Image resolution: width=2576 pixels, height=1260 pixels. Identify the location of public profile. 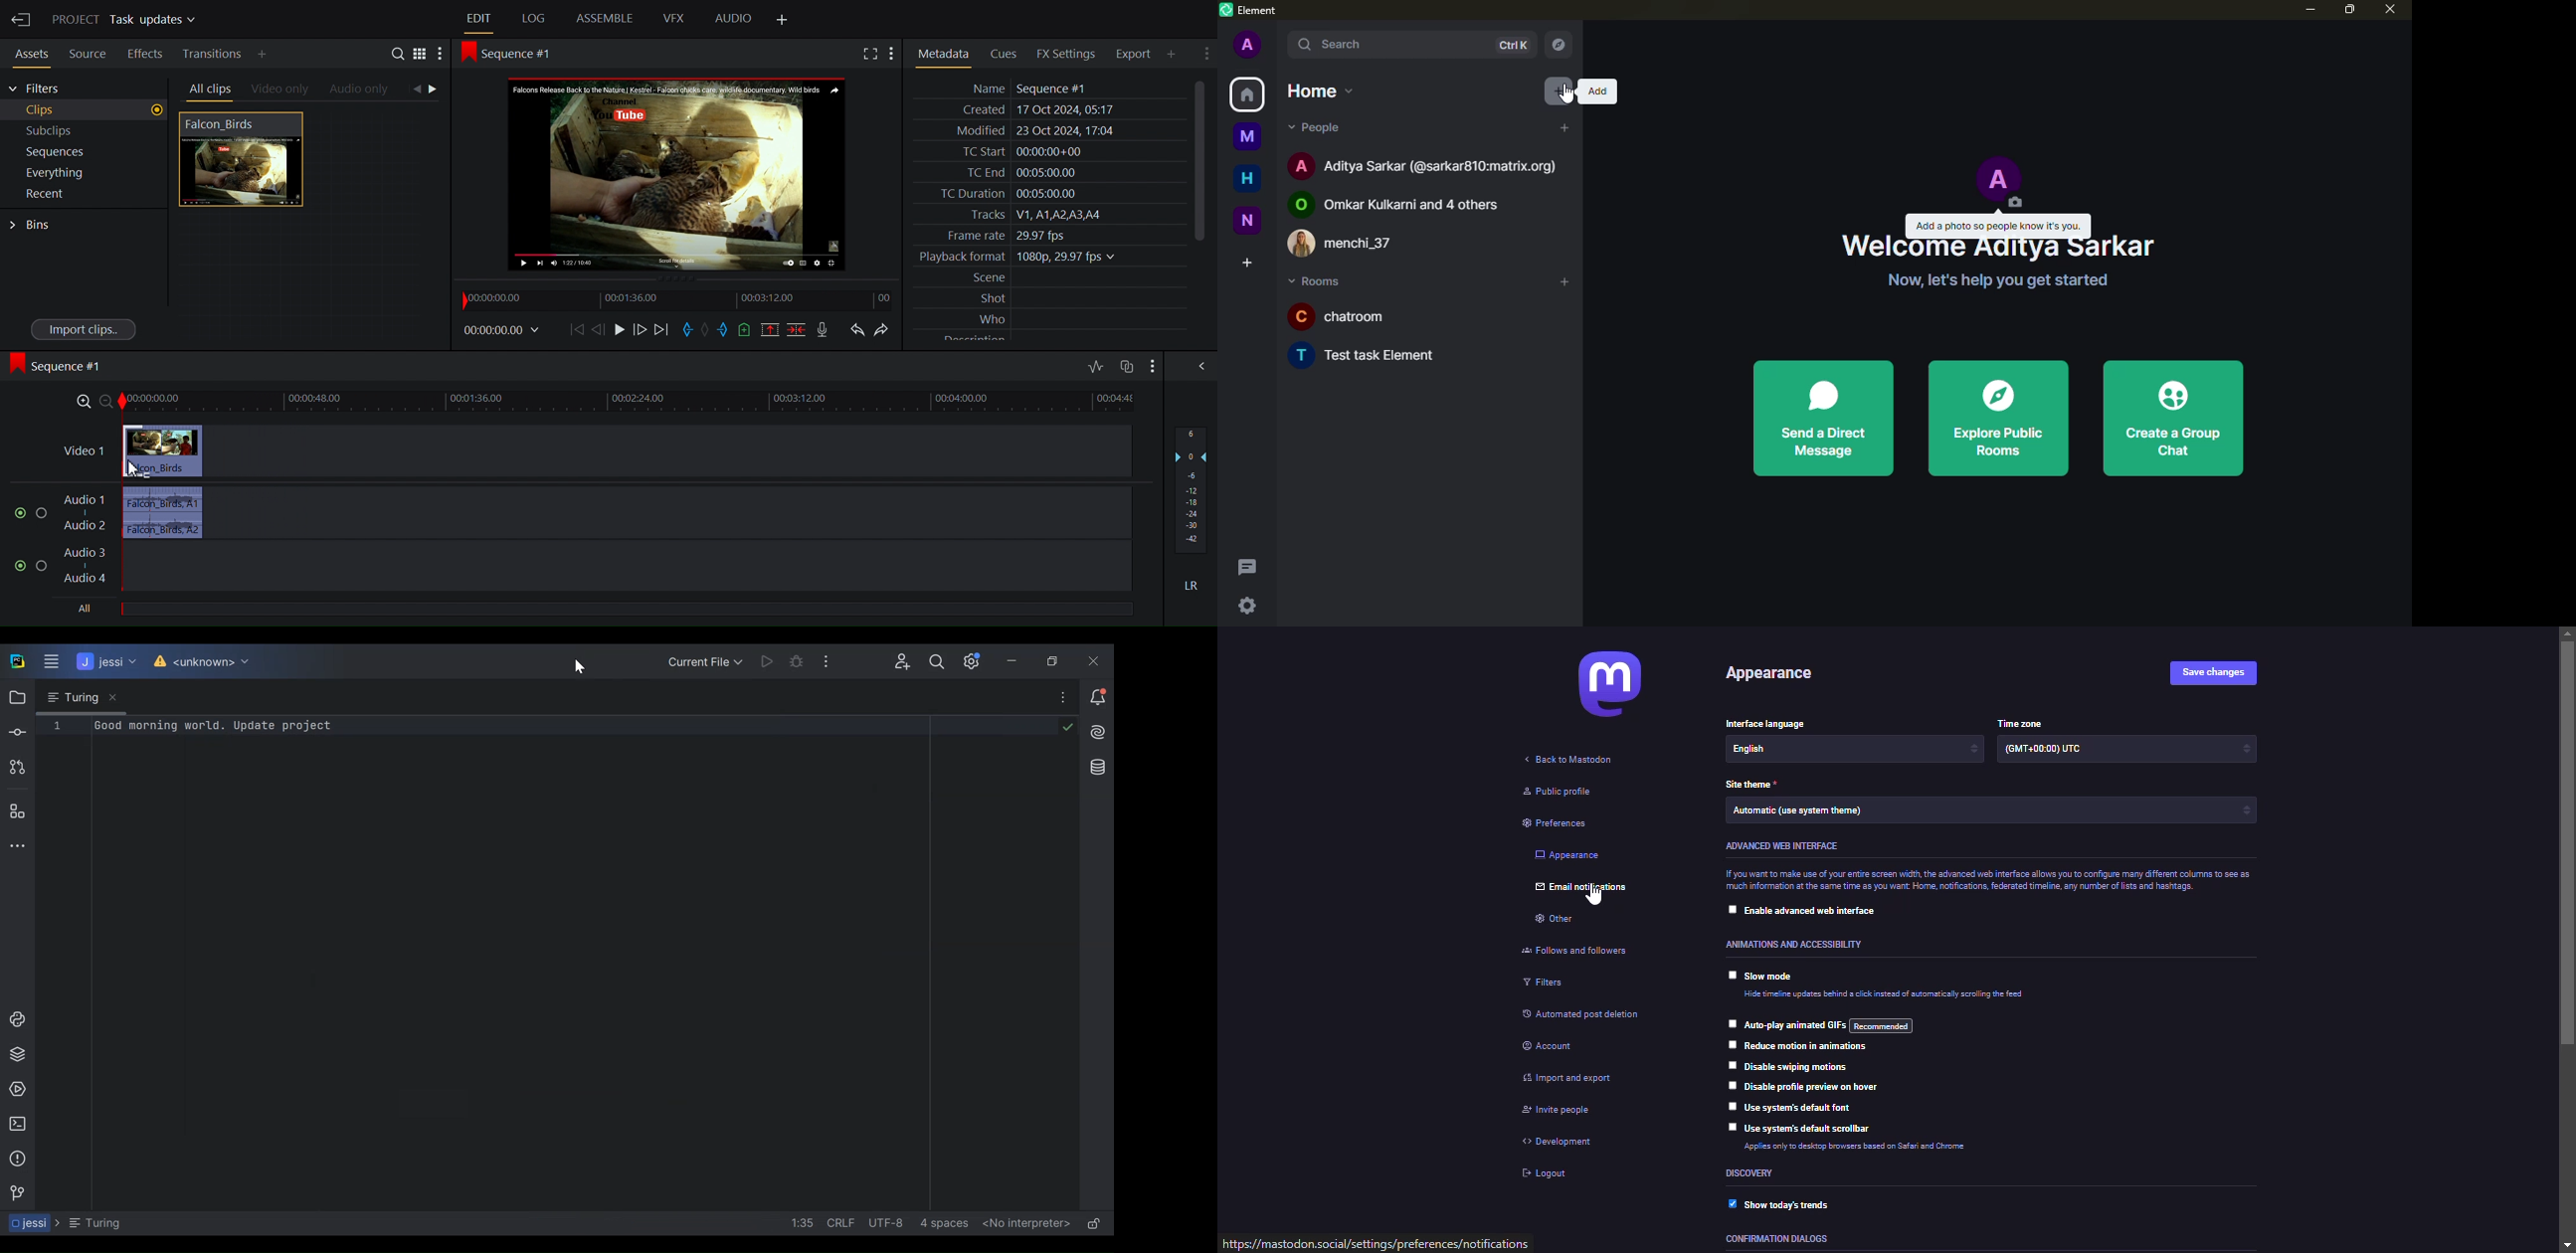
(1554, 792).